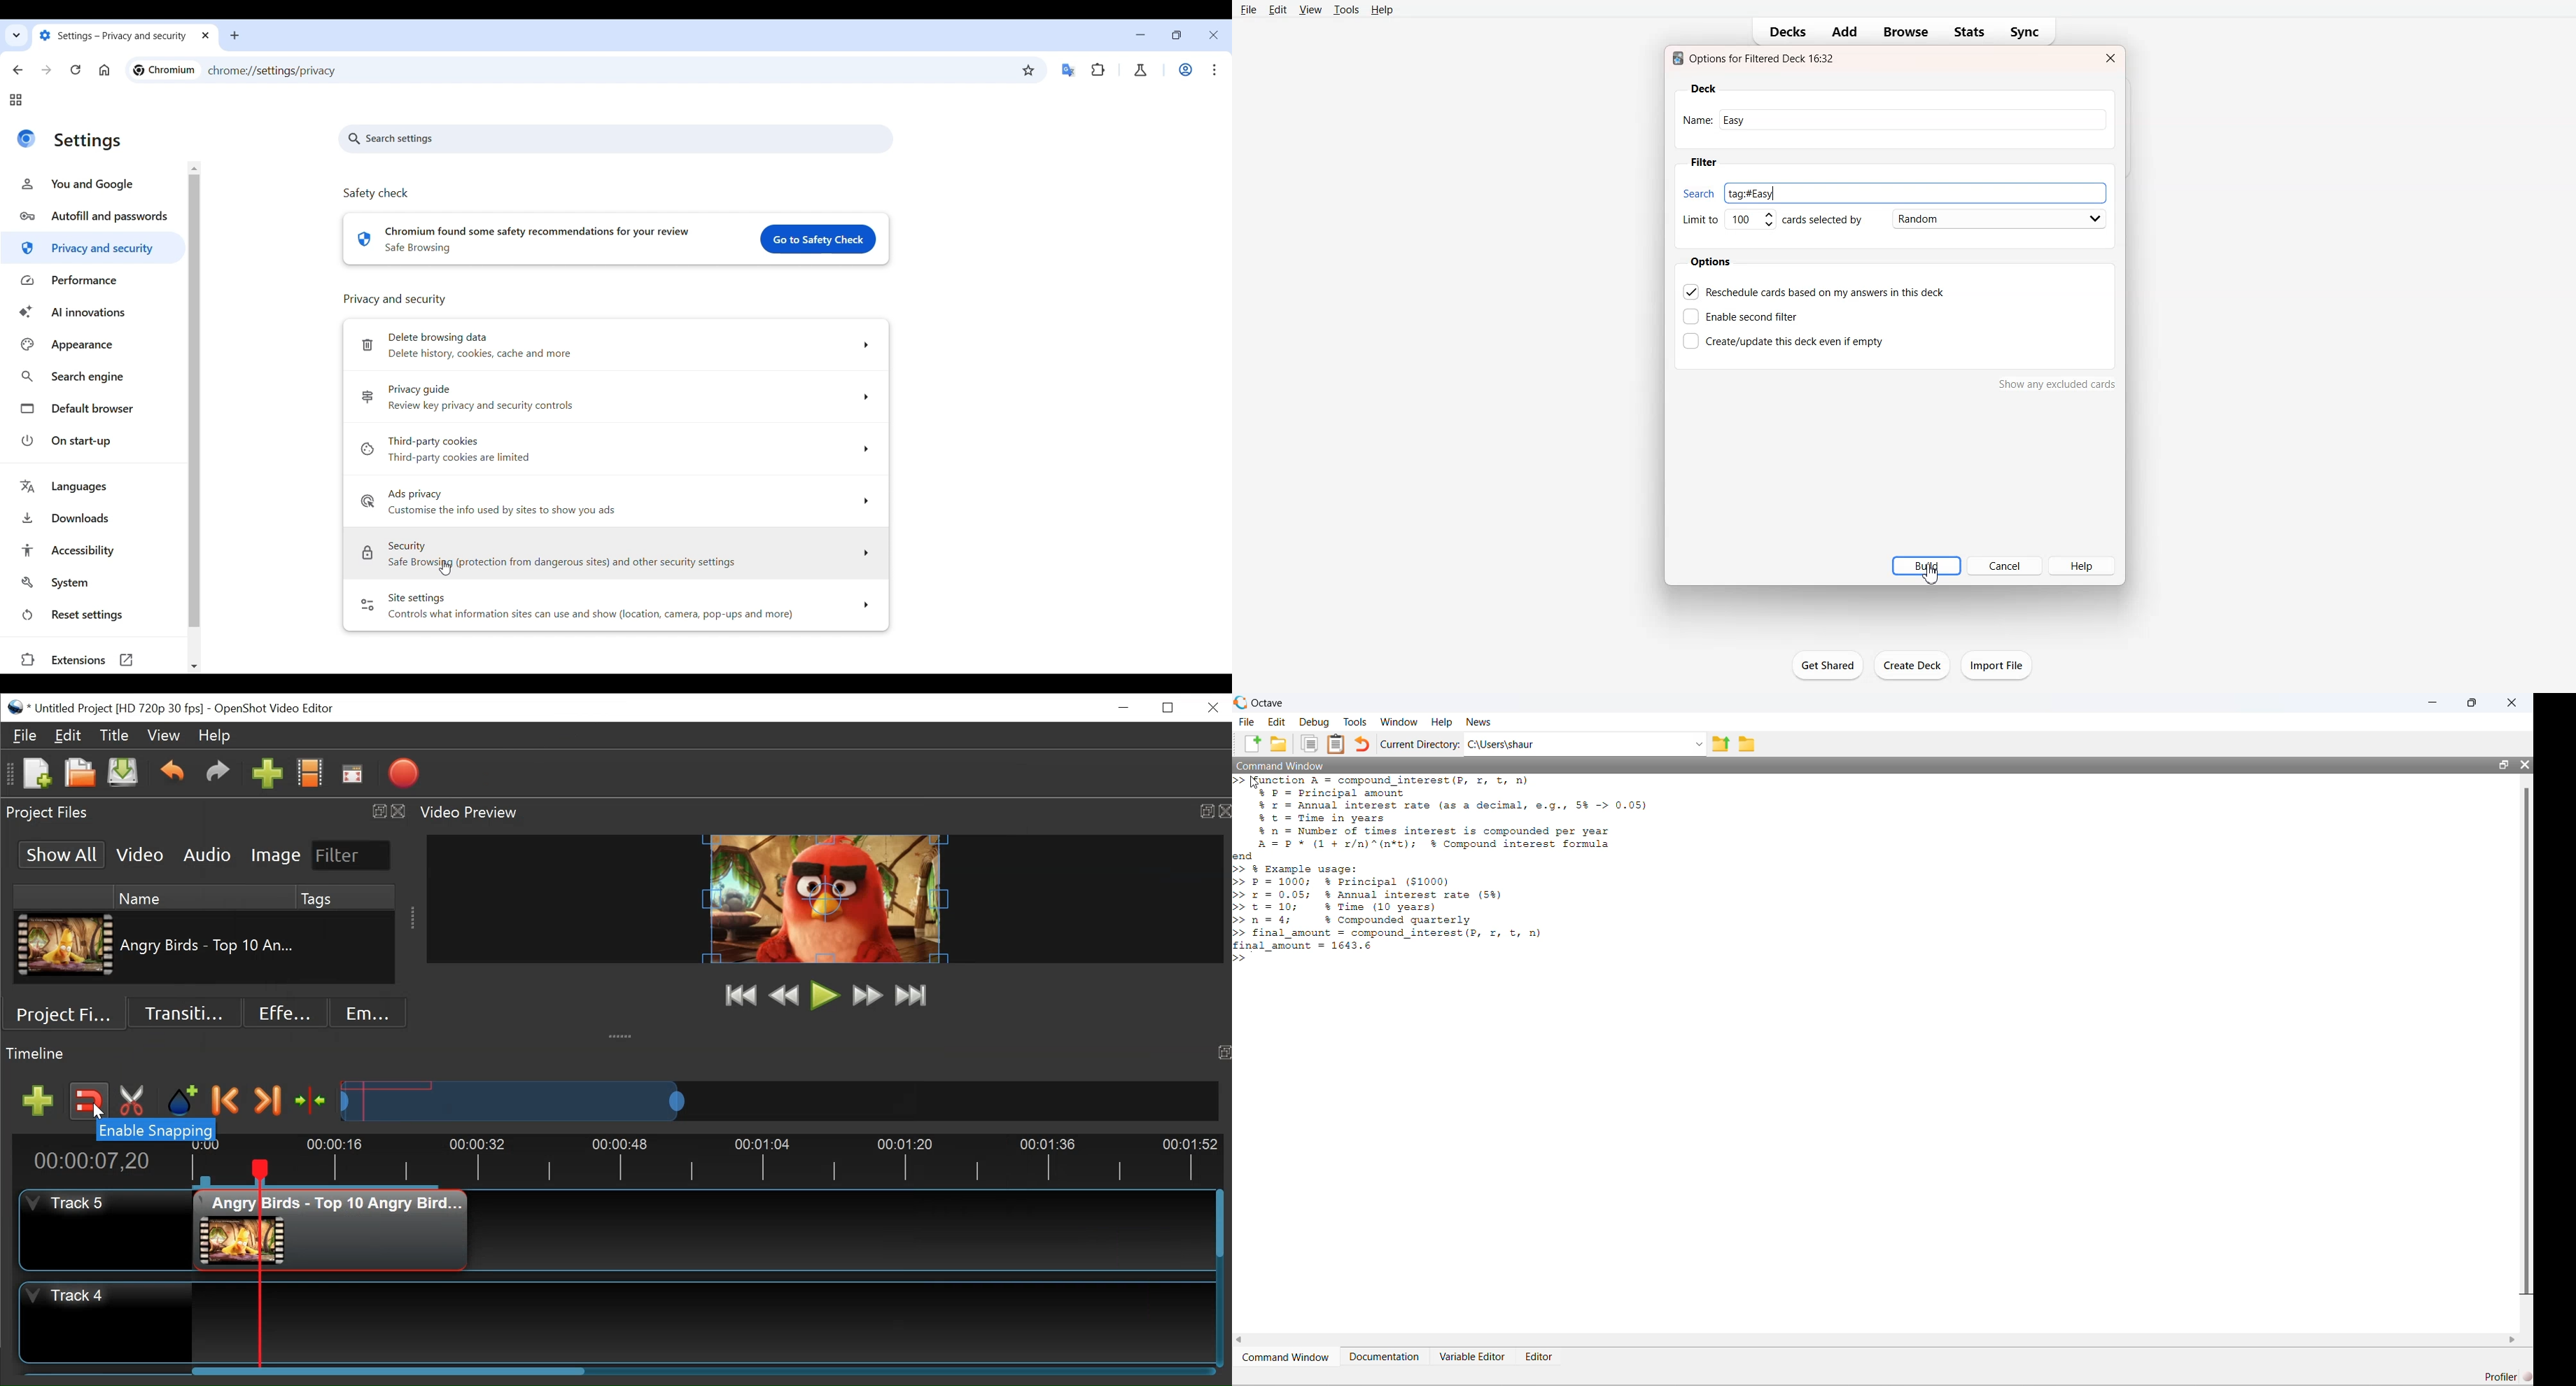 The height and width of the screenshot is (1400, 2576). Describe the element at coordinates (1256, 784) in the screenshot. I see `cursor` at that location.